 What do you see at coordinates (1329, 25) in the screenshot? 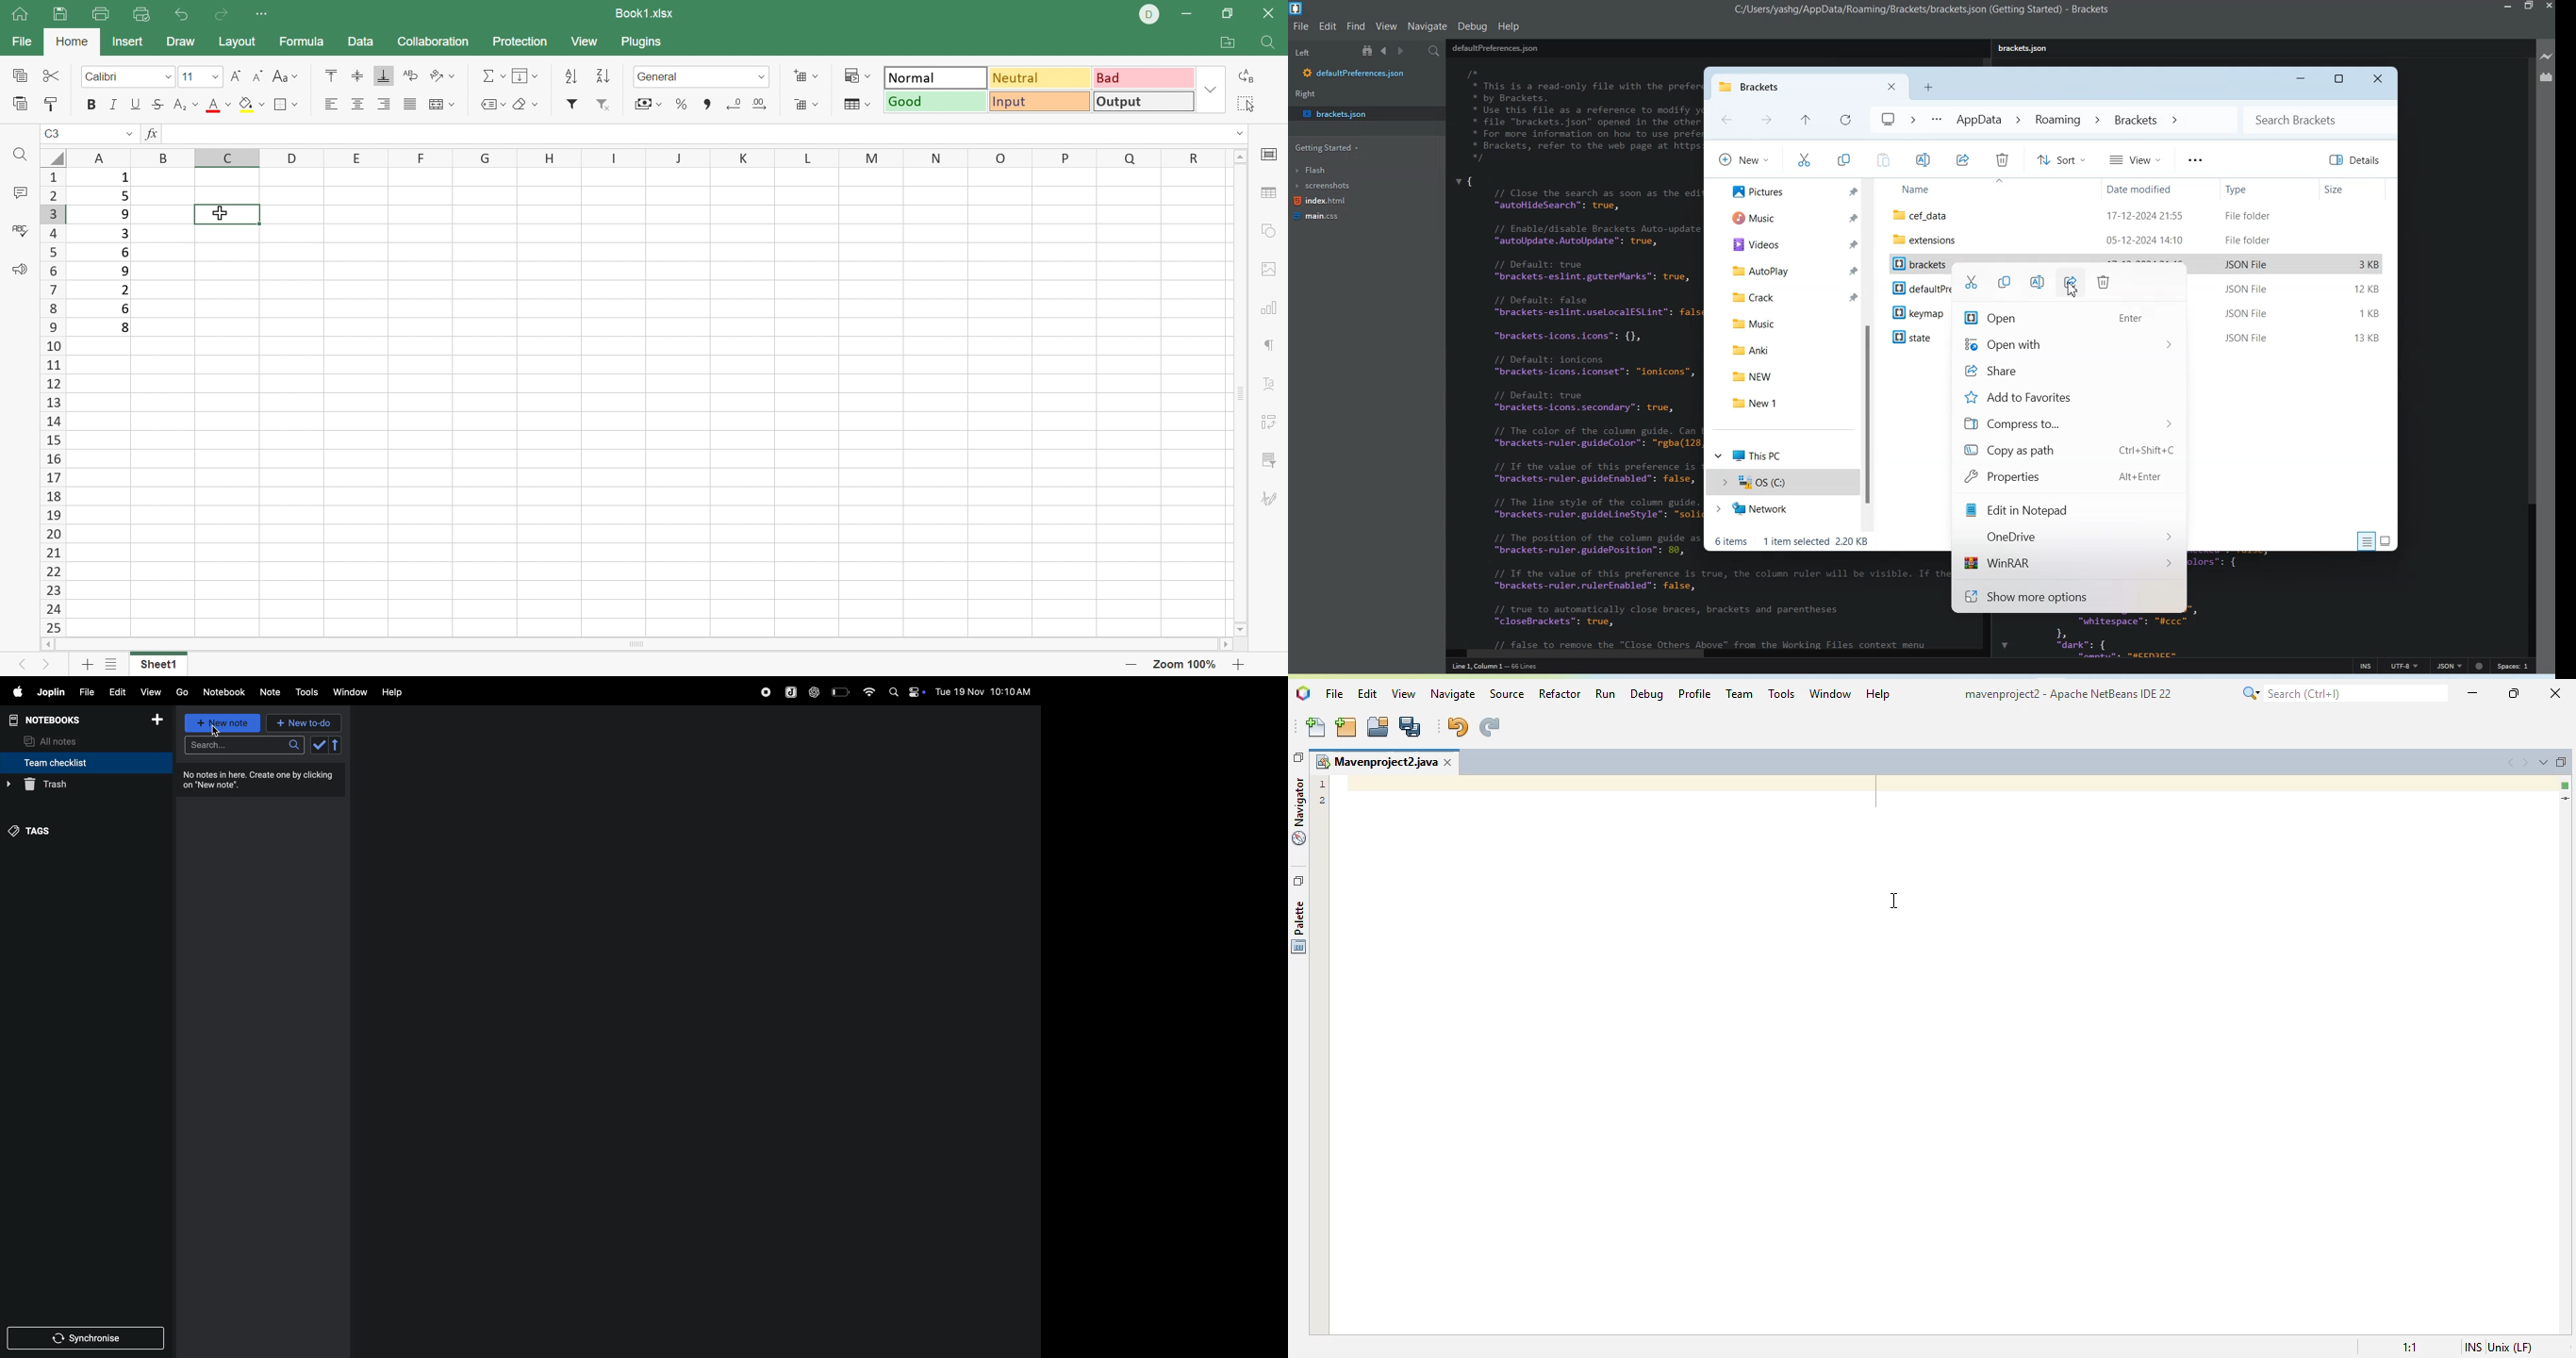
I see `Edit` at bounding box center [1329, 25].